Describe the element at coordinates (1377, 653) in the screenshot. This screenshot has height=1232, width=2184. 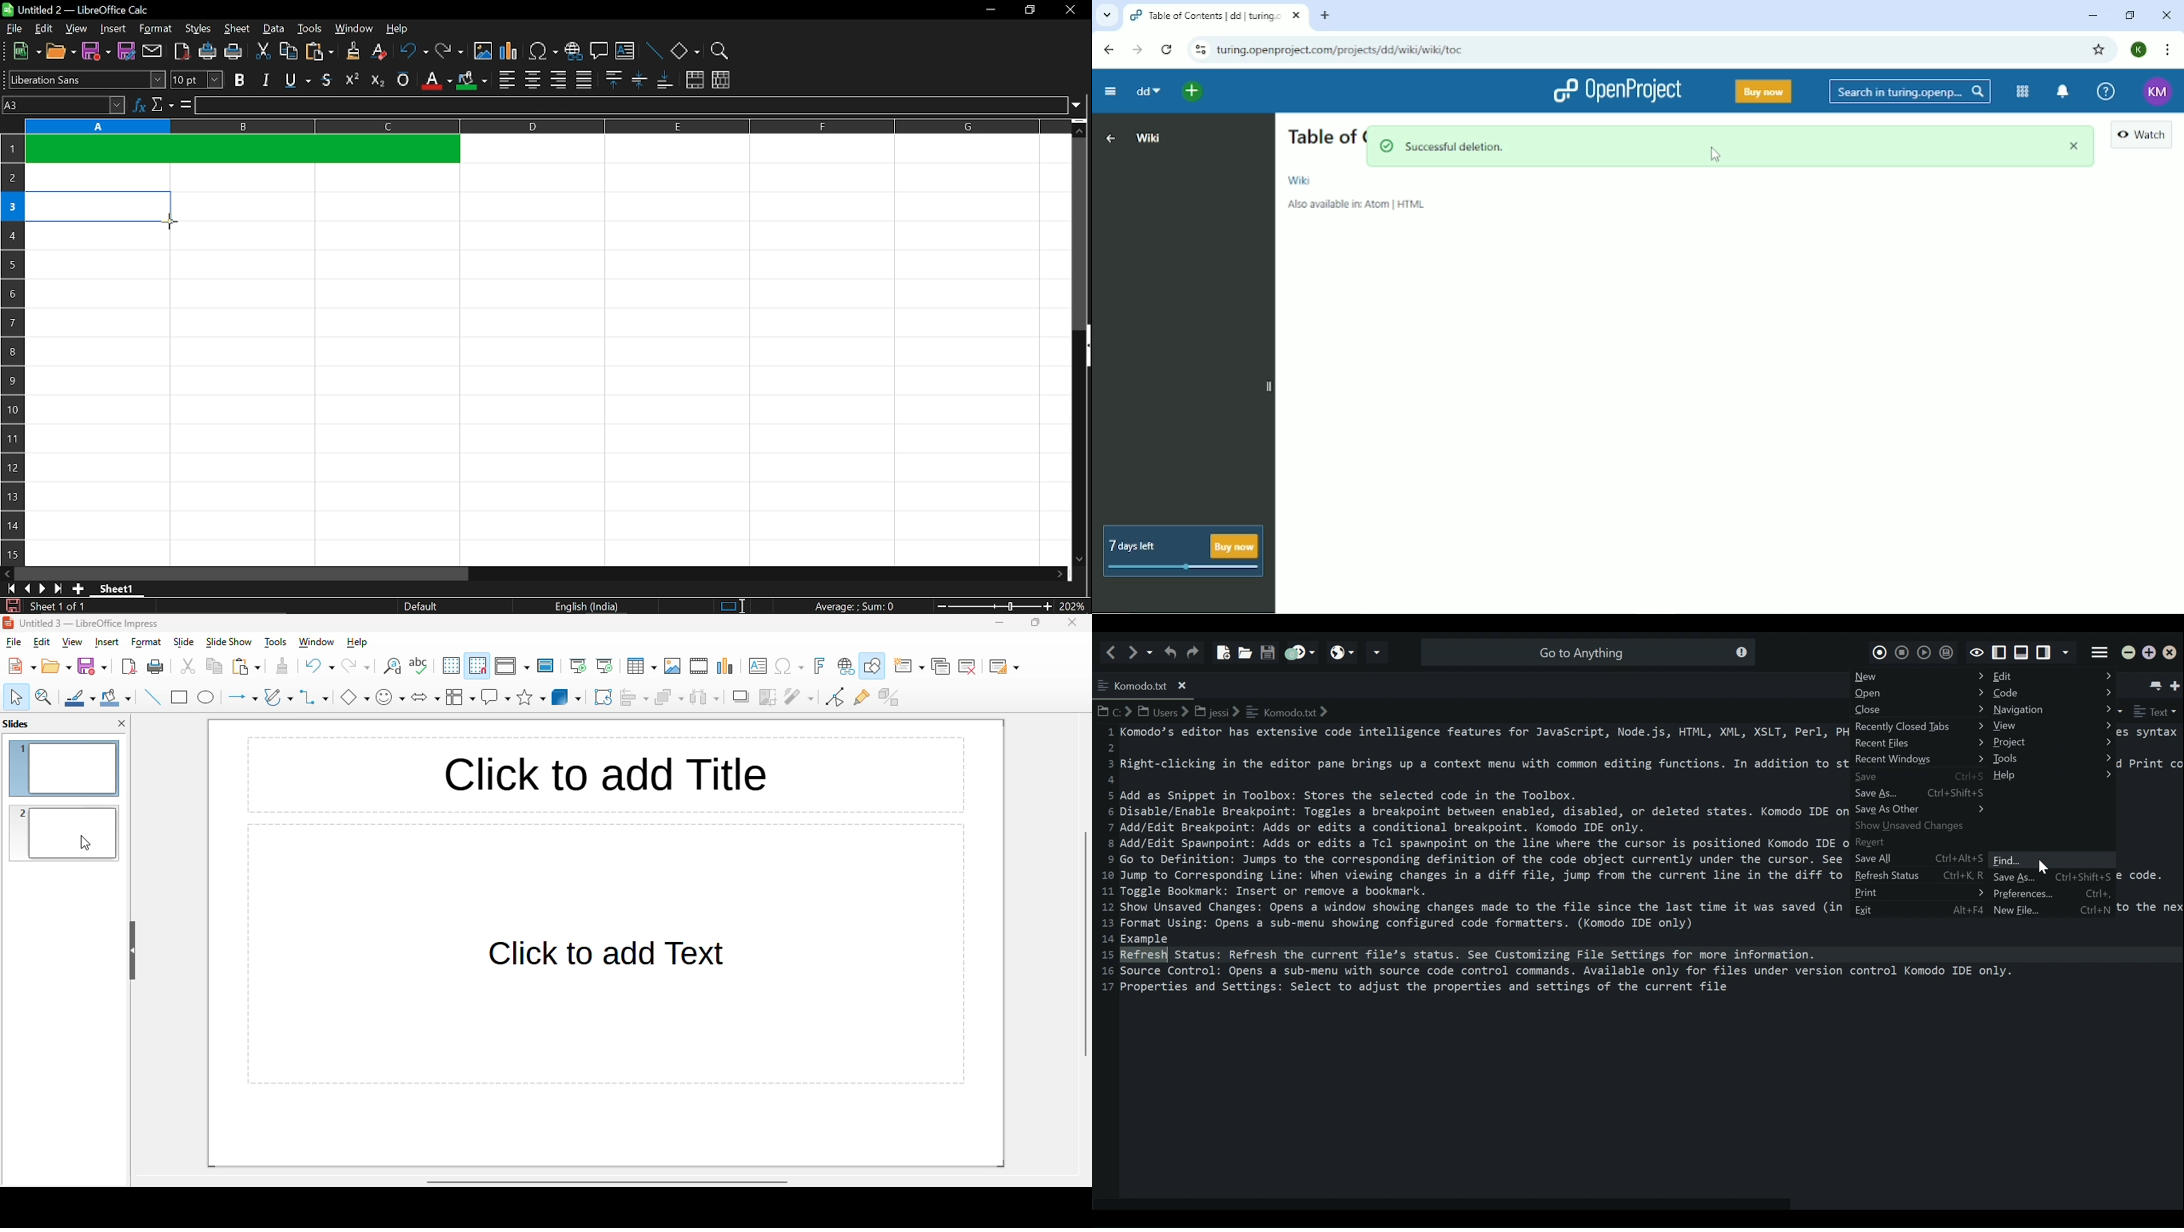
I see `Share current file` at that location.